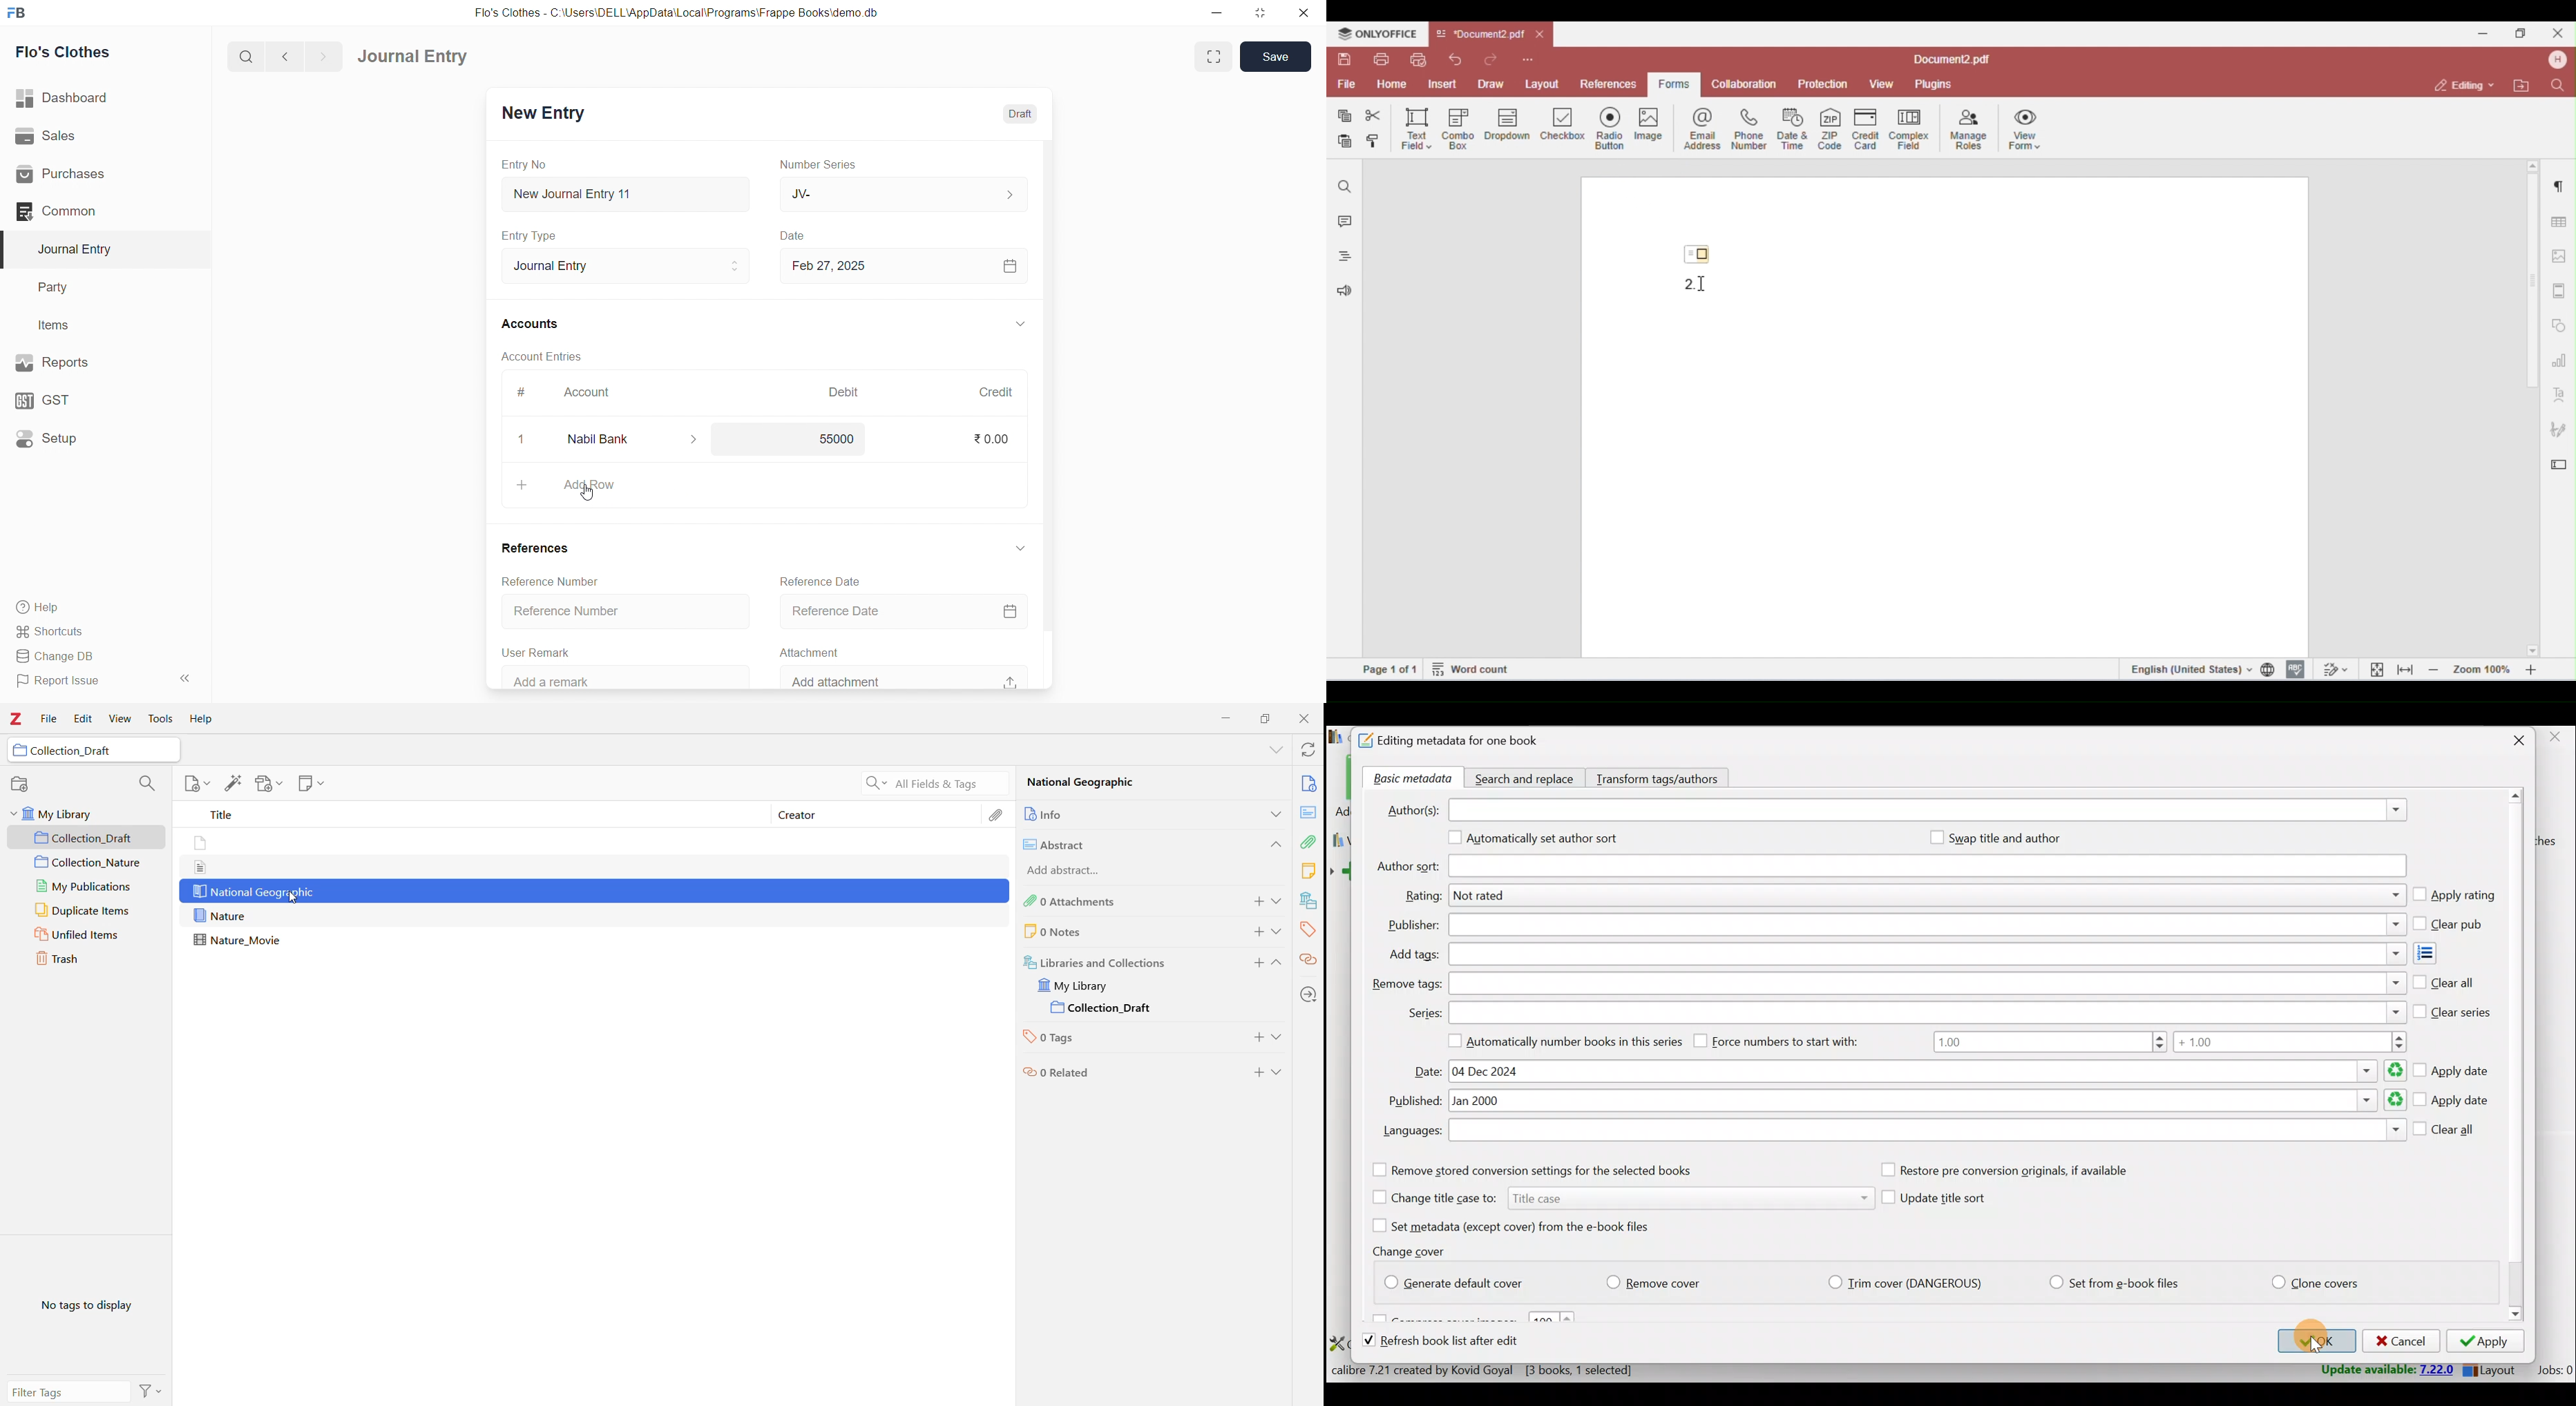  What do you see at coordinates (1276, 57) in the screenshot?
I see `Save` at bounding box center [1276, 57].